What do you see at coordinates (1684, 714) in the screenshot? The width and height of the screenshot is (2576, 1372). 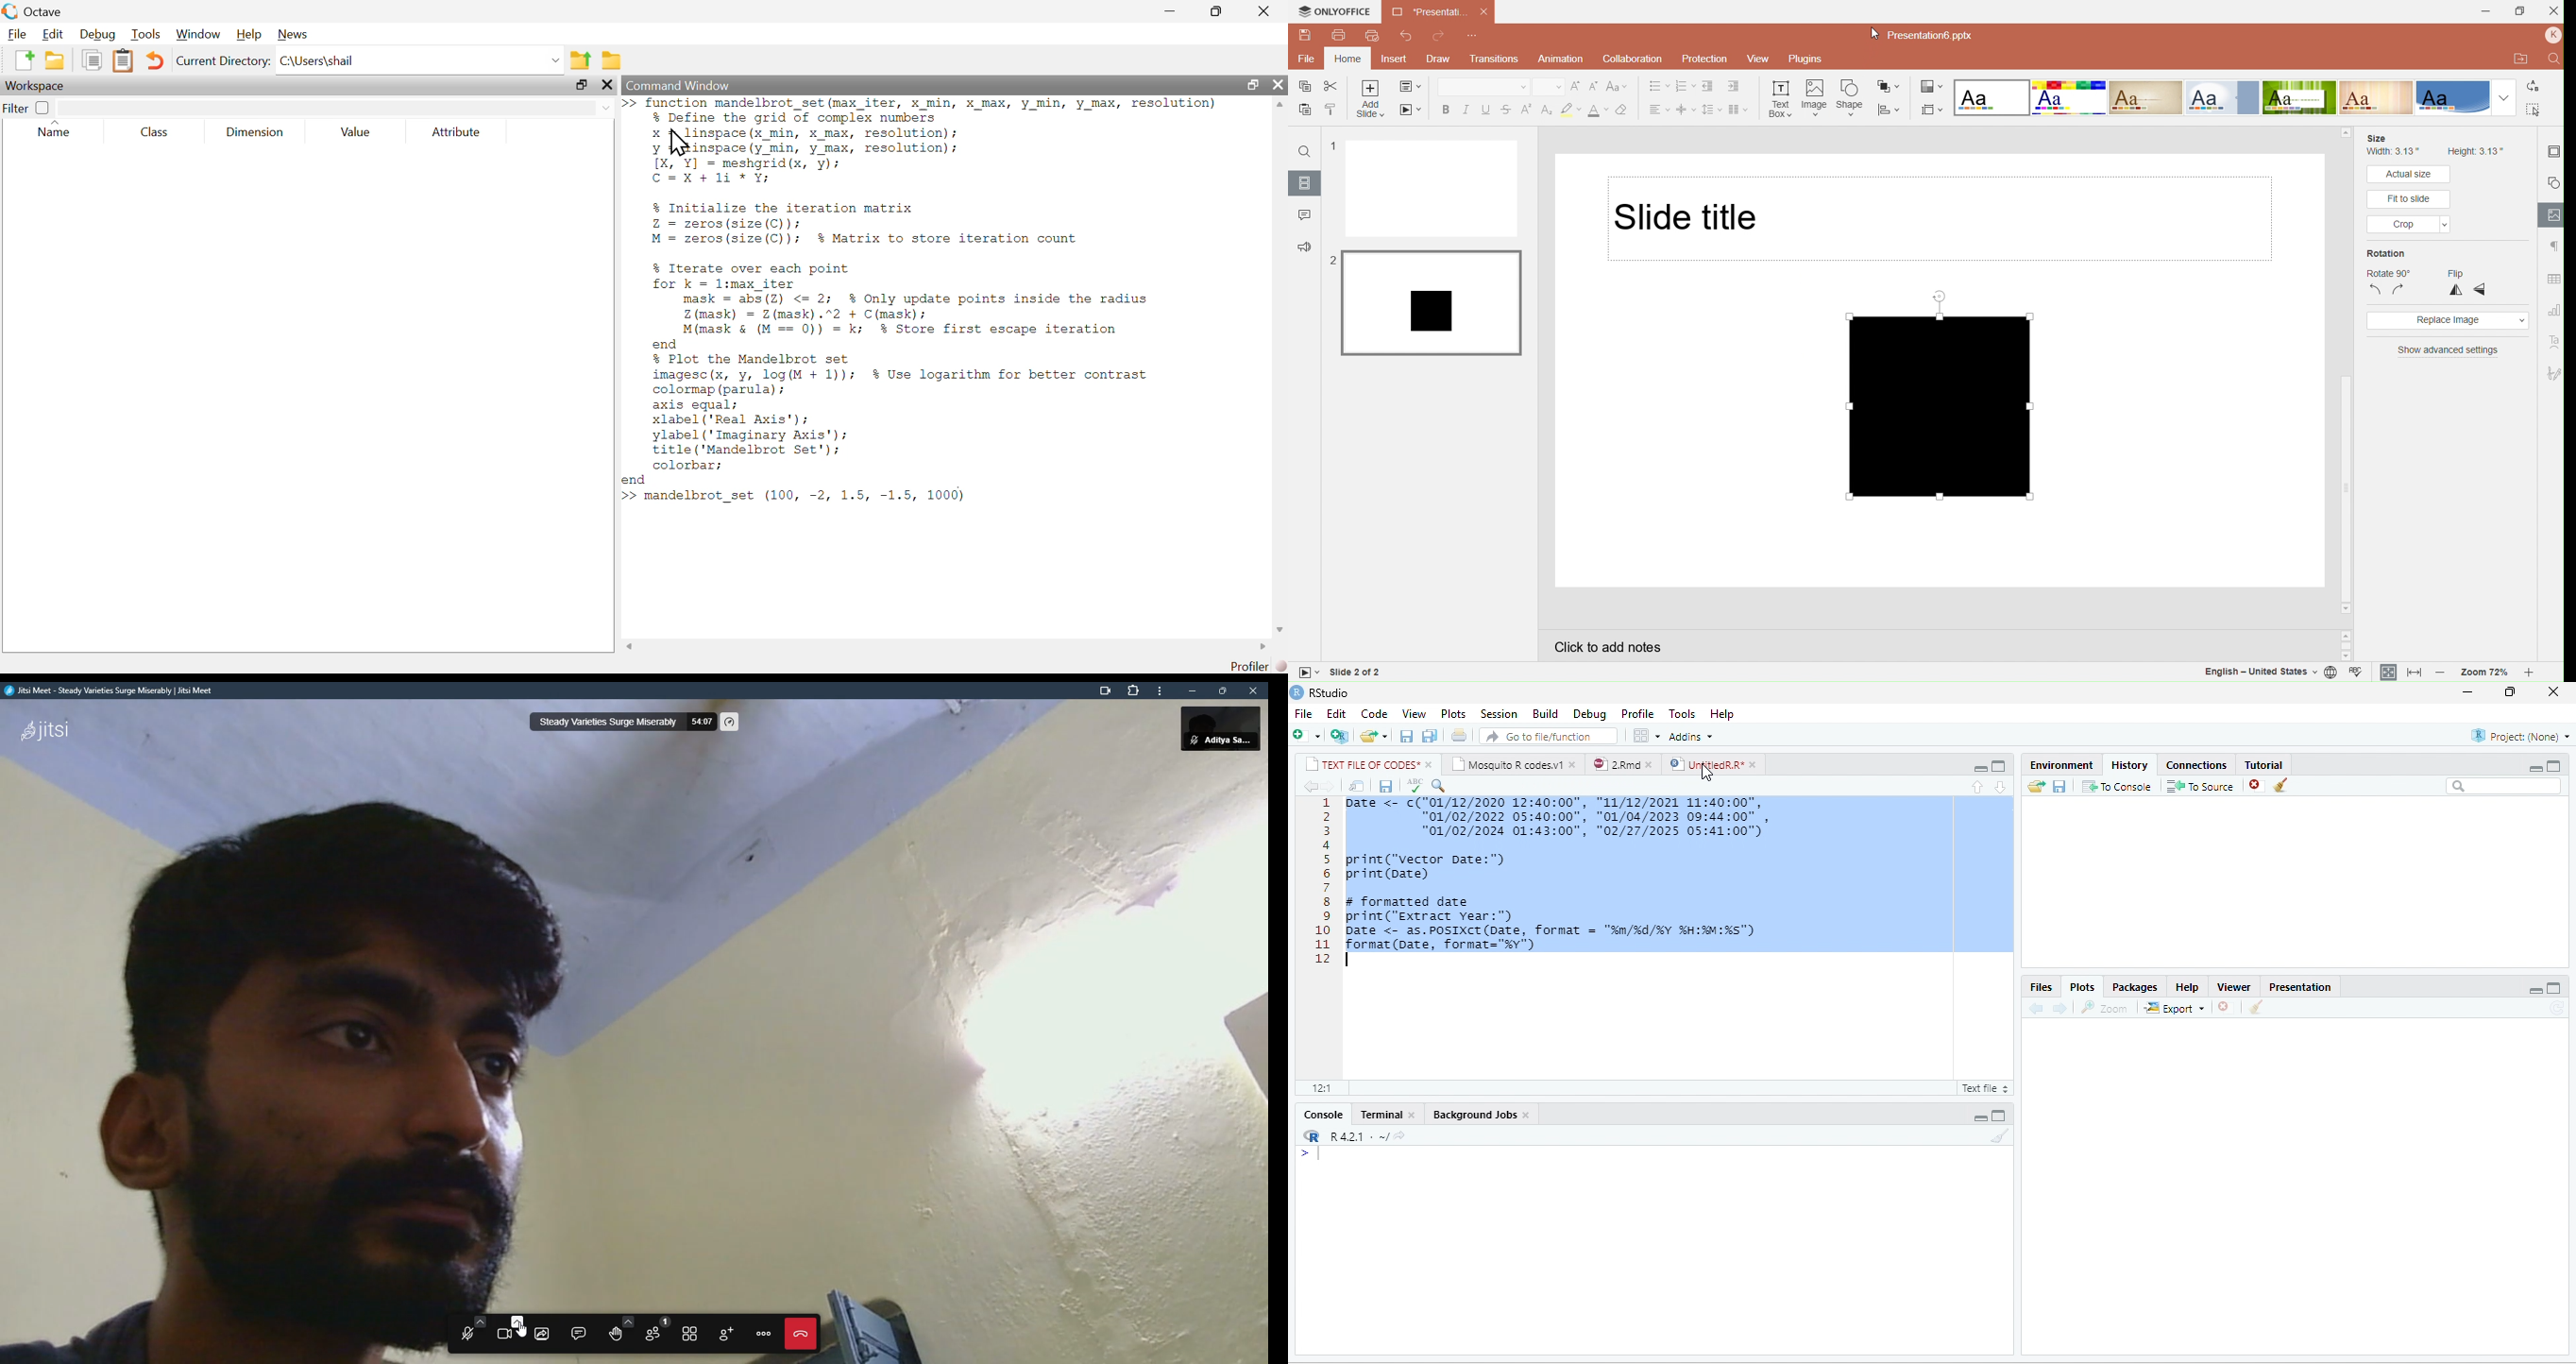 I see `Tools` at bounding box center [1684, 714].